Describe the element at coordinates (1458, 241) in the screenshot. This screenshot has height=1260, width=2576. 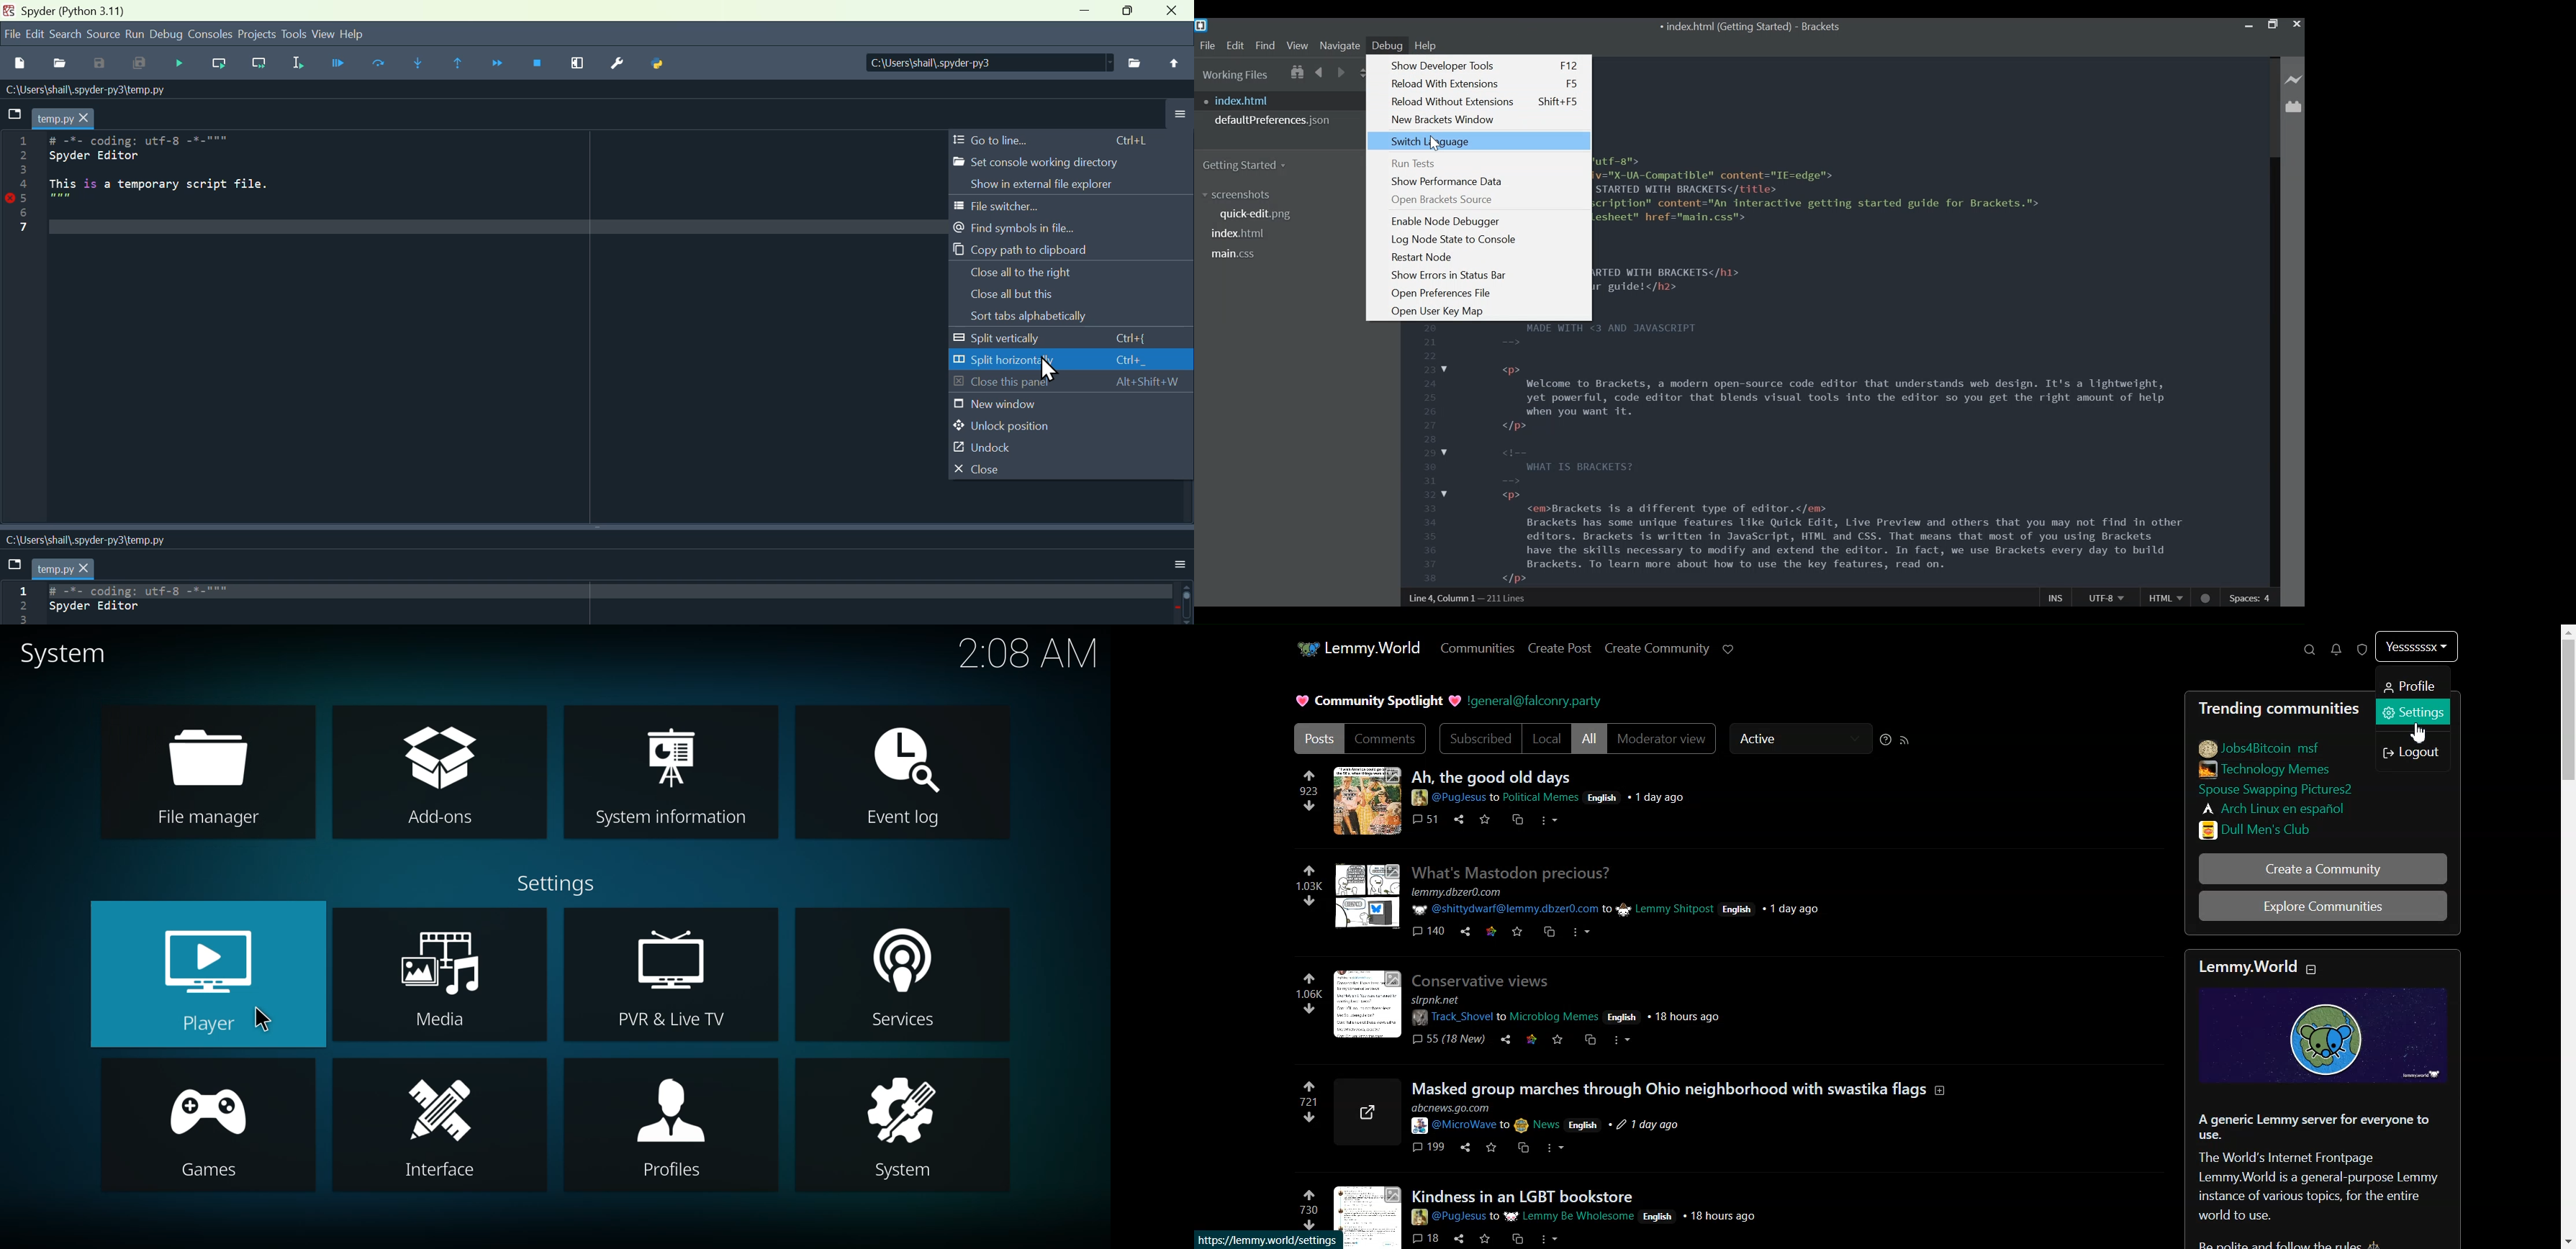
I see `Log Node State to Console` at that location.